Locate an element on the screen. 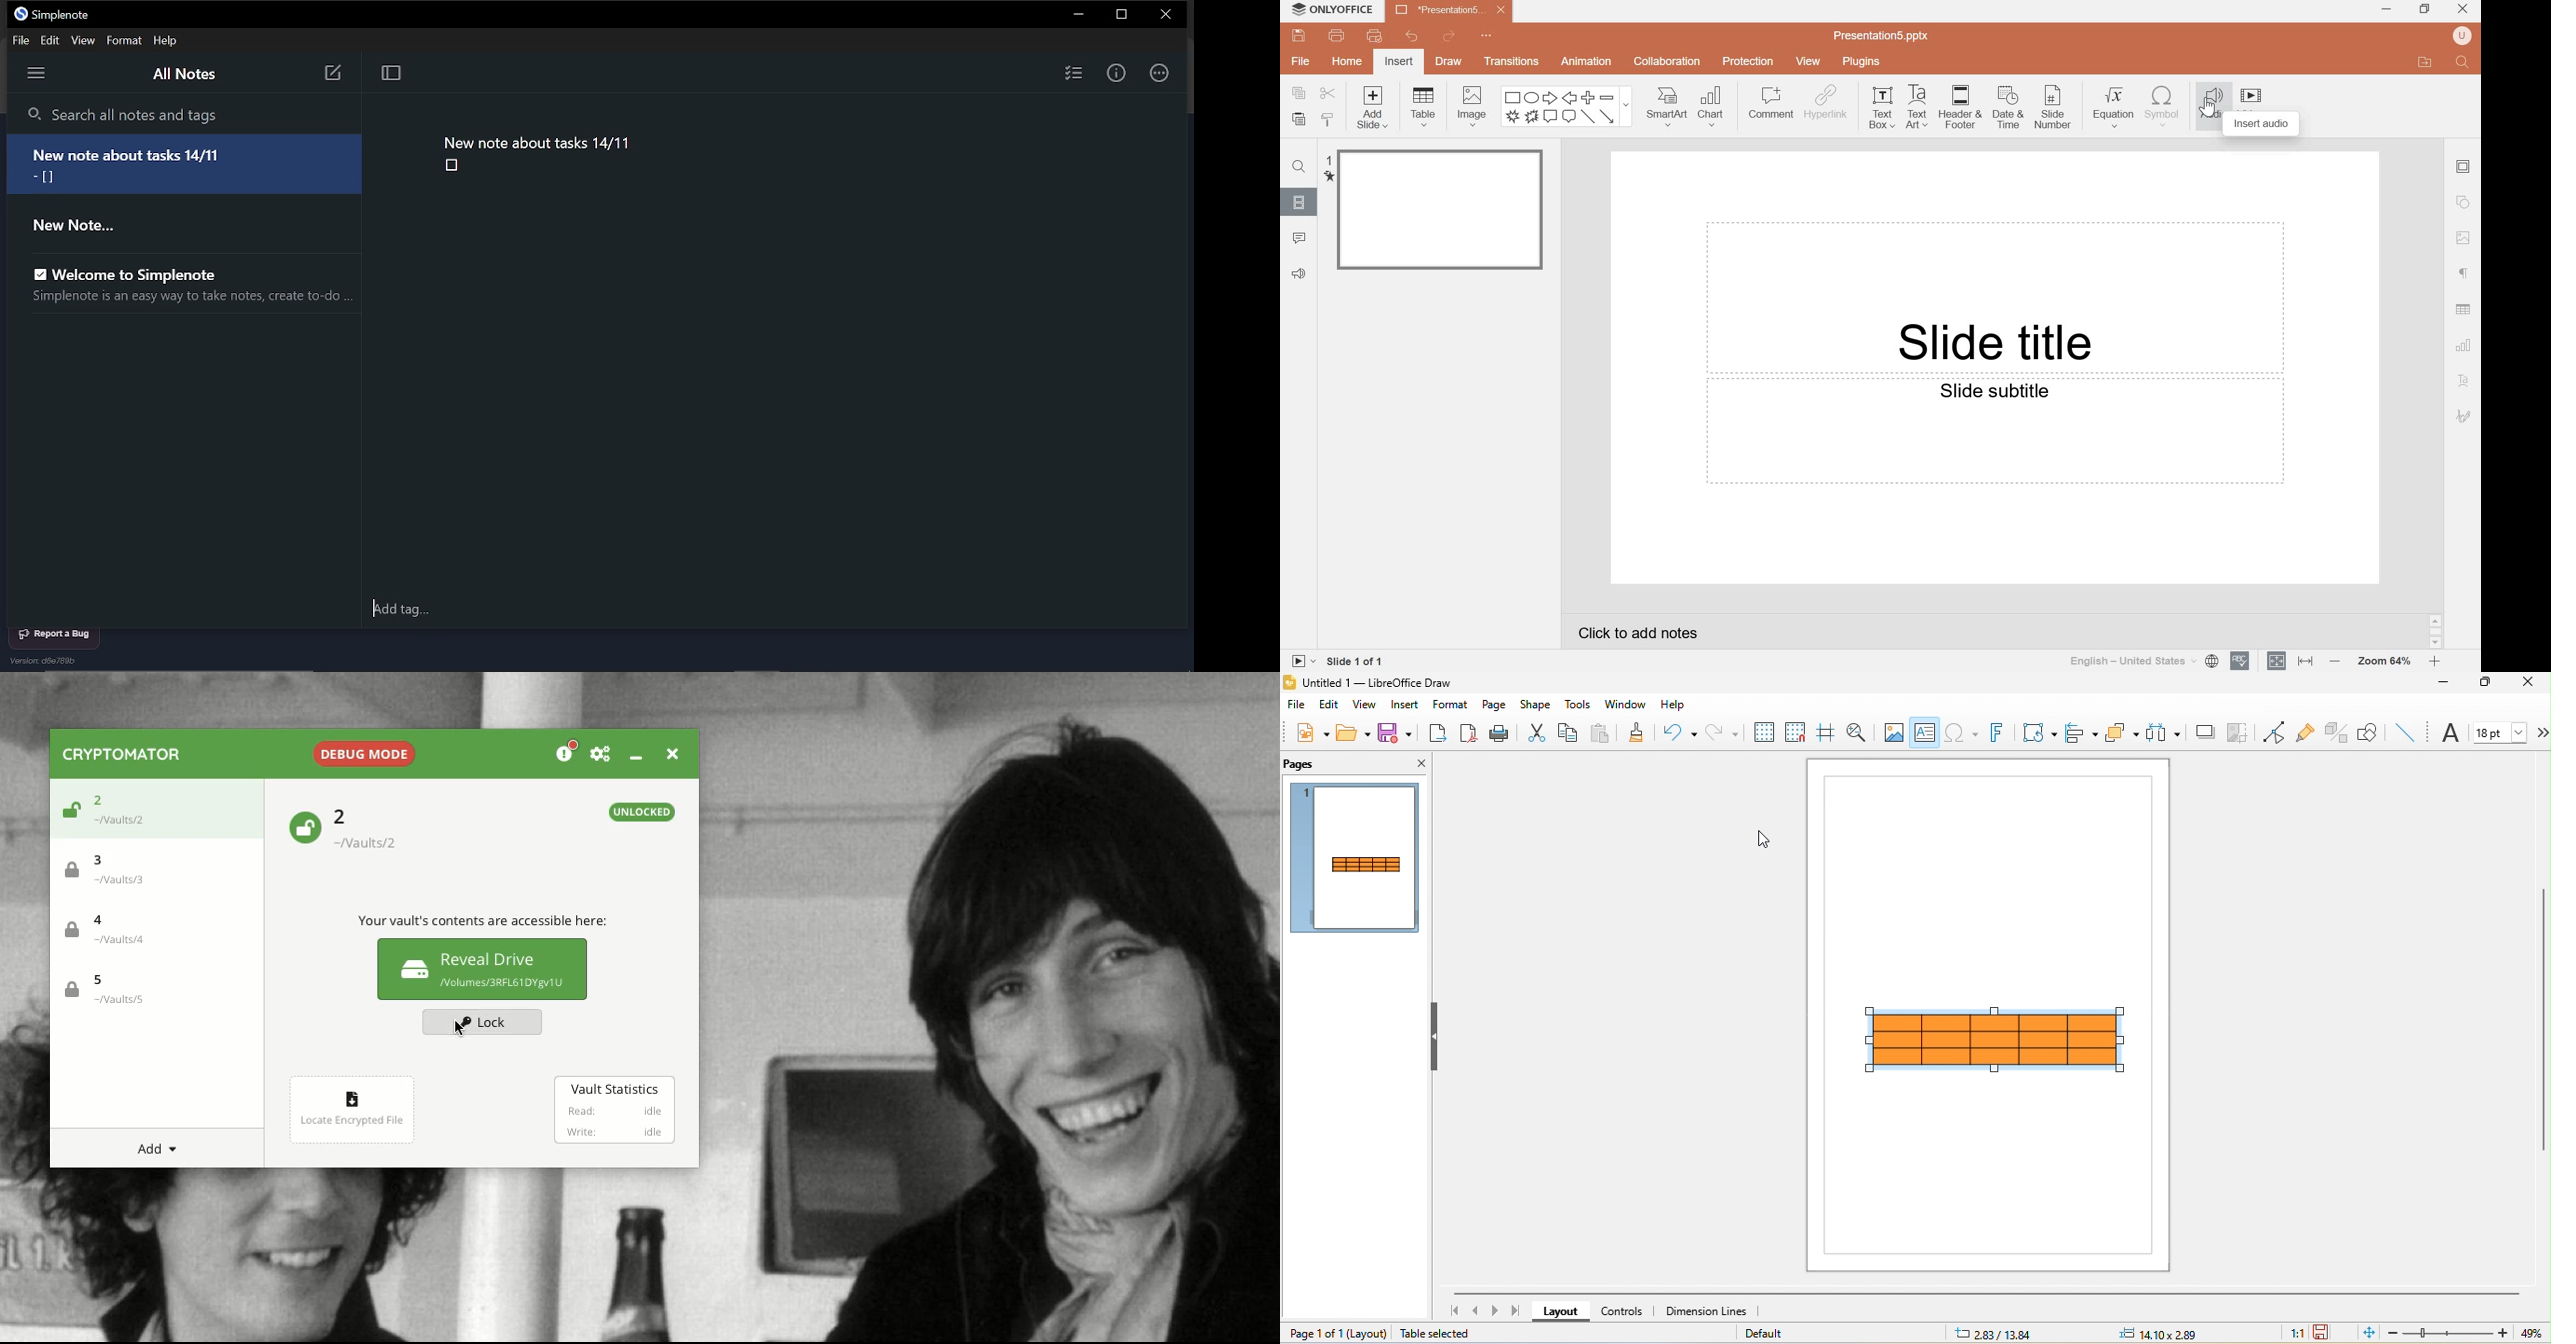 This screenshot has height=1344, width=2576. Equation is located at coordinates (2115, 106).